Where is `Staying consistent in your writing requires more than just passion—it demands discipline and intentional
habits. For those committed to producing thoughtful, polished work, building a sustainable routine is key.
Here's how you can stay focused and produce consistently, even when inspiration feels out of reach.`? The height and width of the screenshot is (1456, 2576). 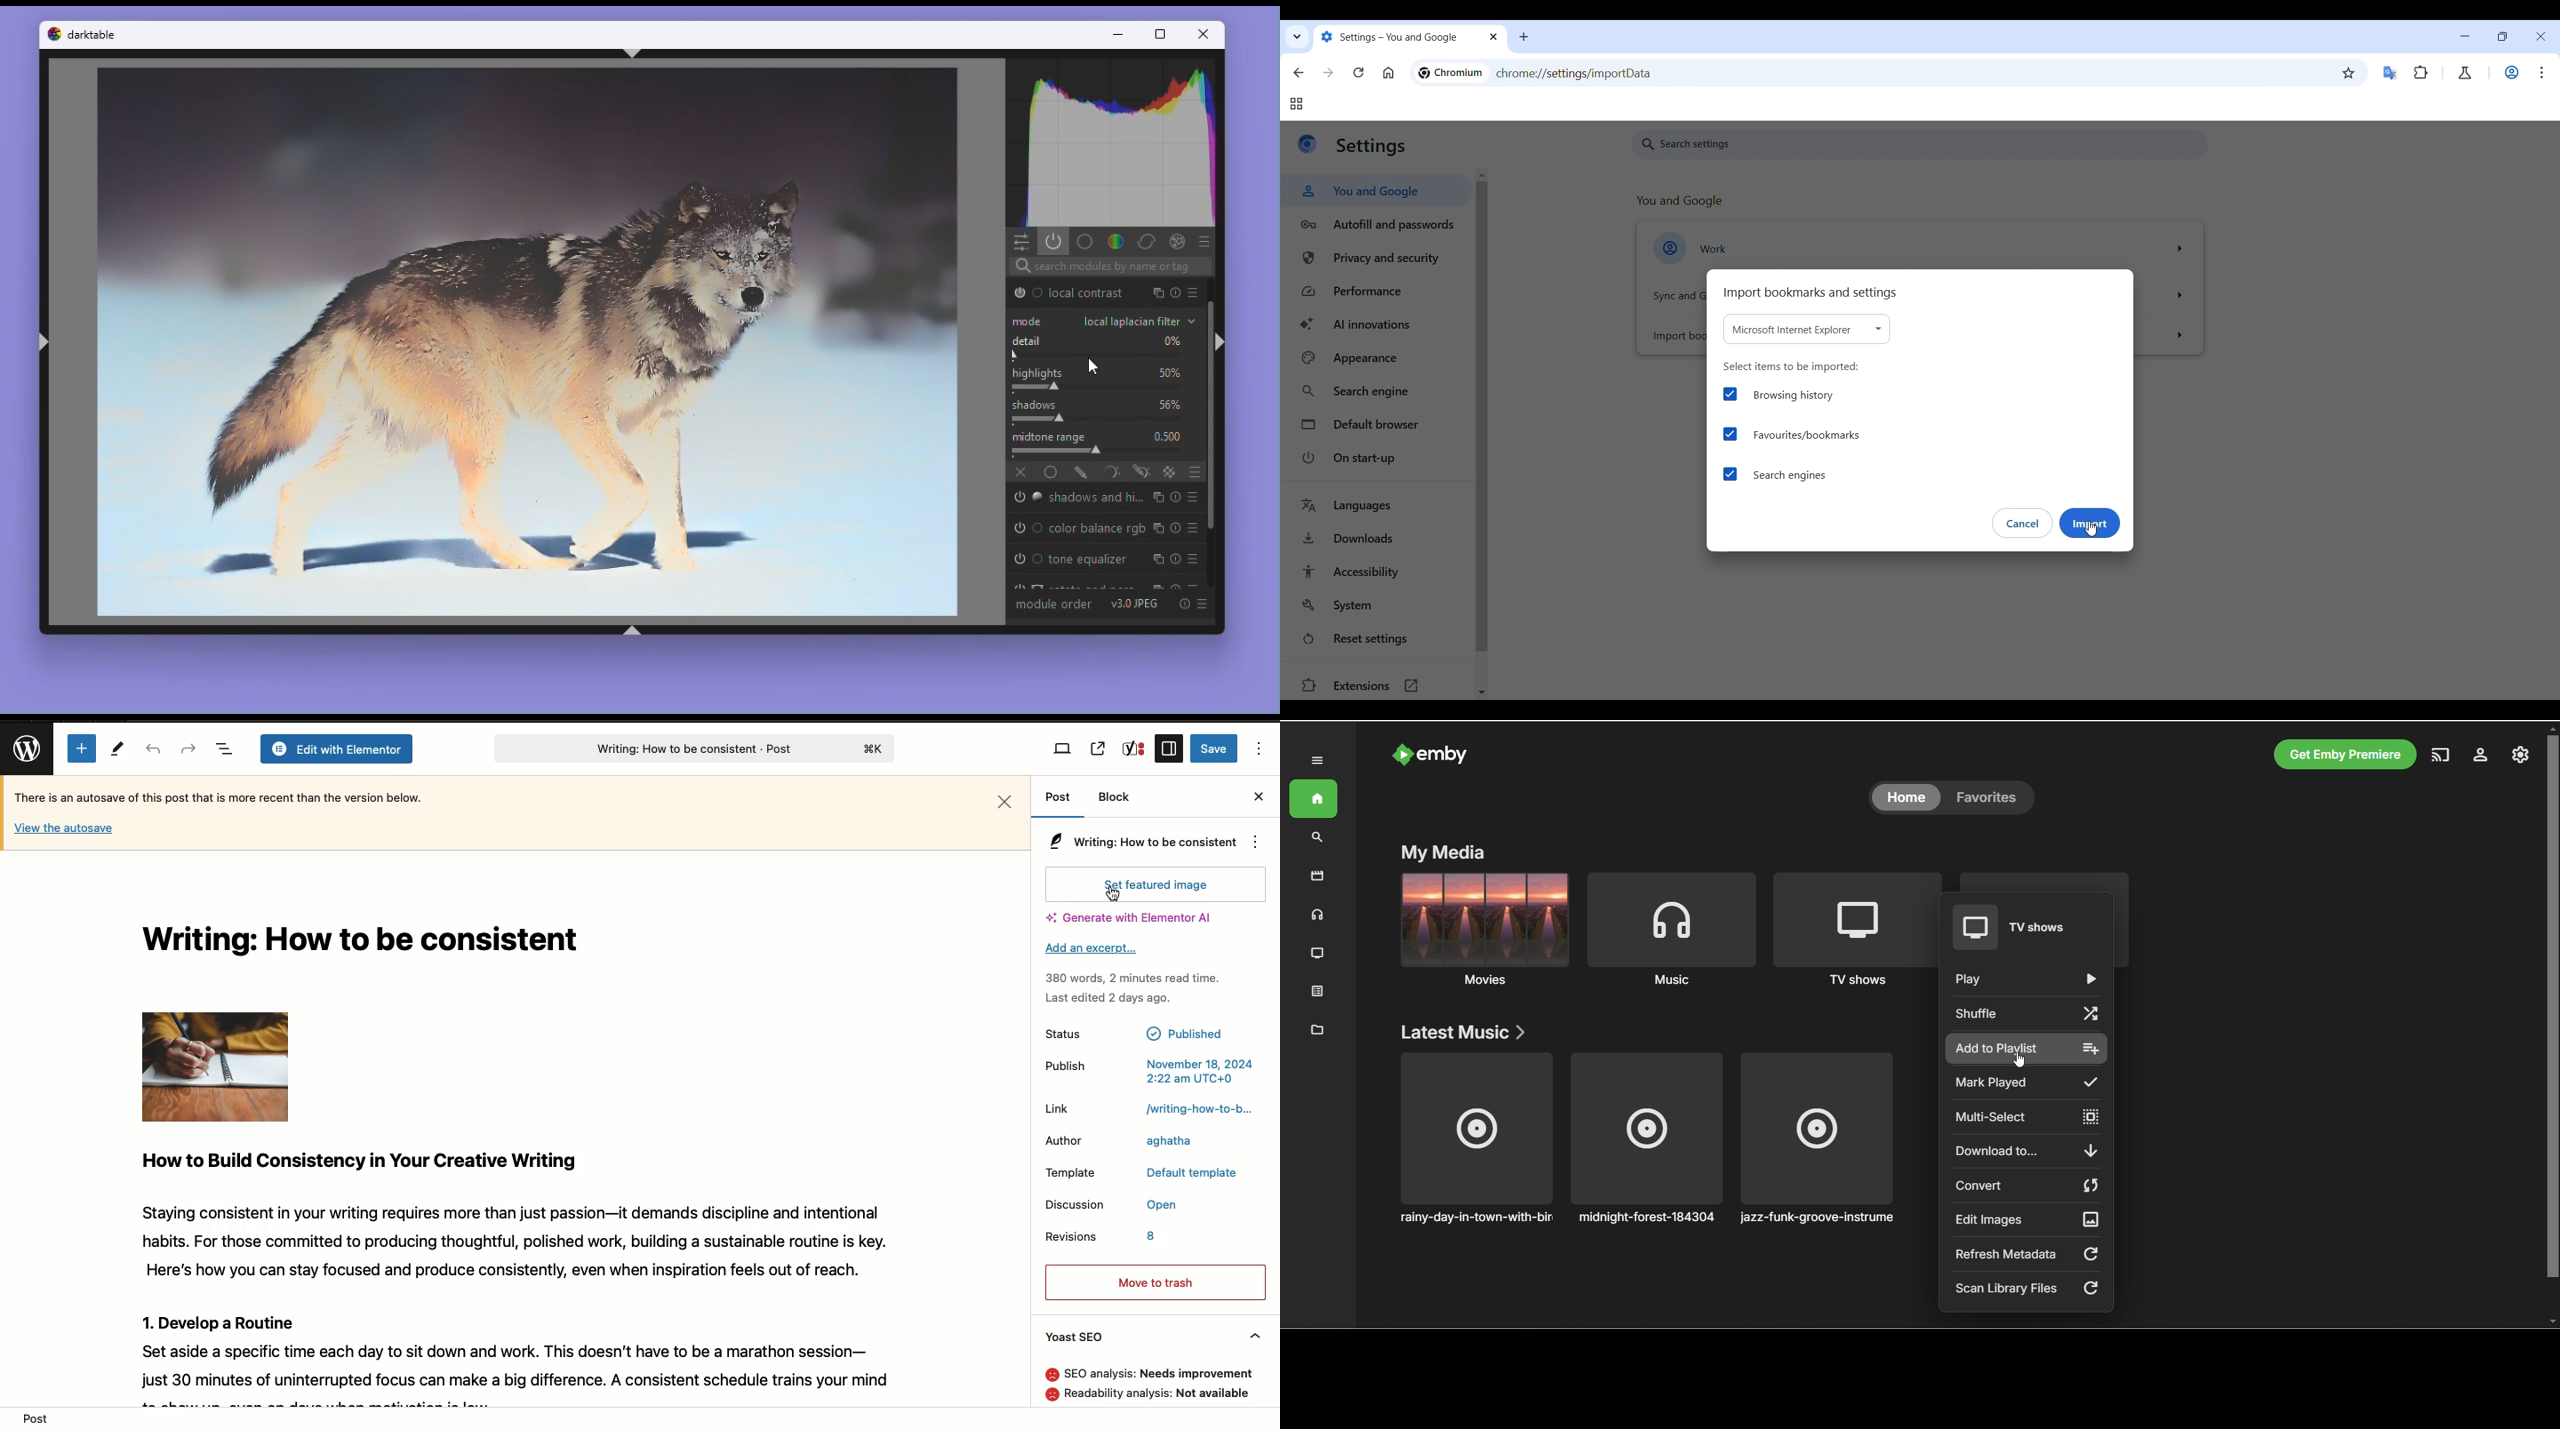
Staying consistent in your writing requires more than just passion—it demands discipline and intentional
habits. For those committed to producing thoughtful, polished work, building a sustainable routine is key.
Here's how you can stay focused and produce consistently, even when inspiration feels out of reach. is located at coordinates (508, 1241).